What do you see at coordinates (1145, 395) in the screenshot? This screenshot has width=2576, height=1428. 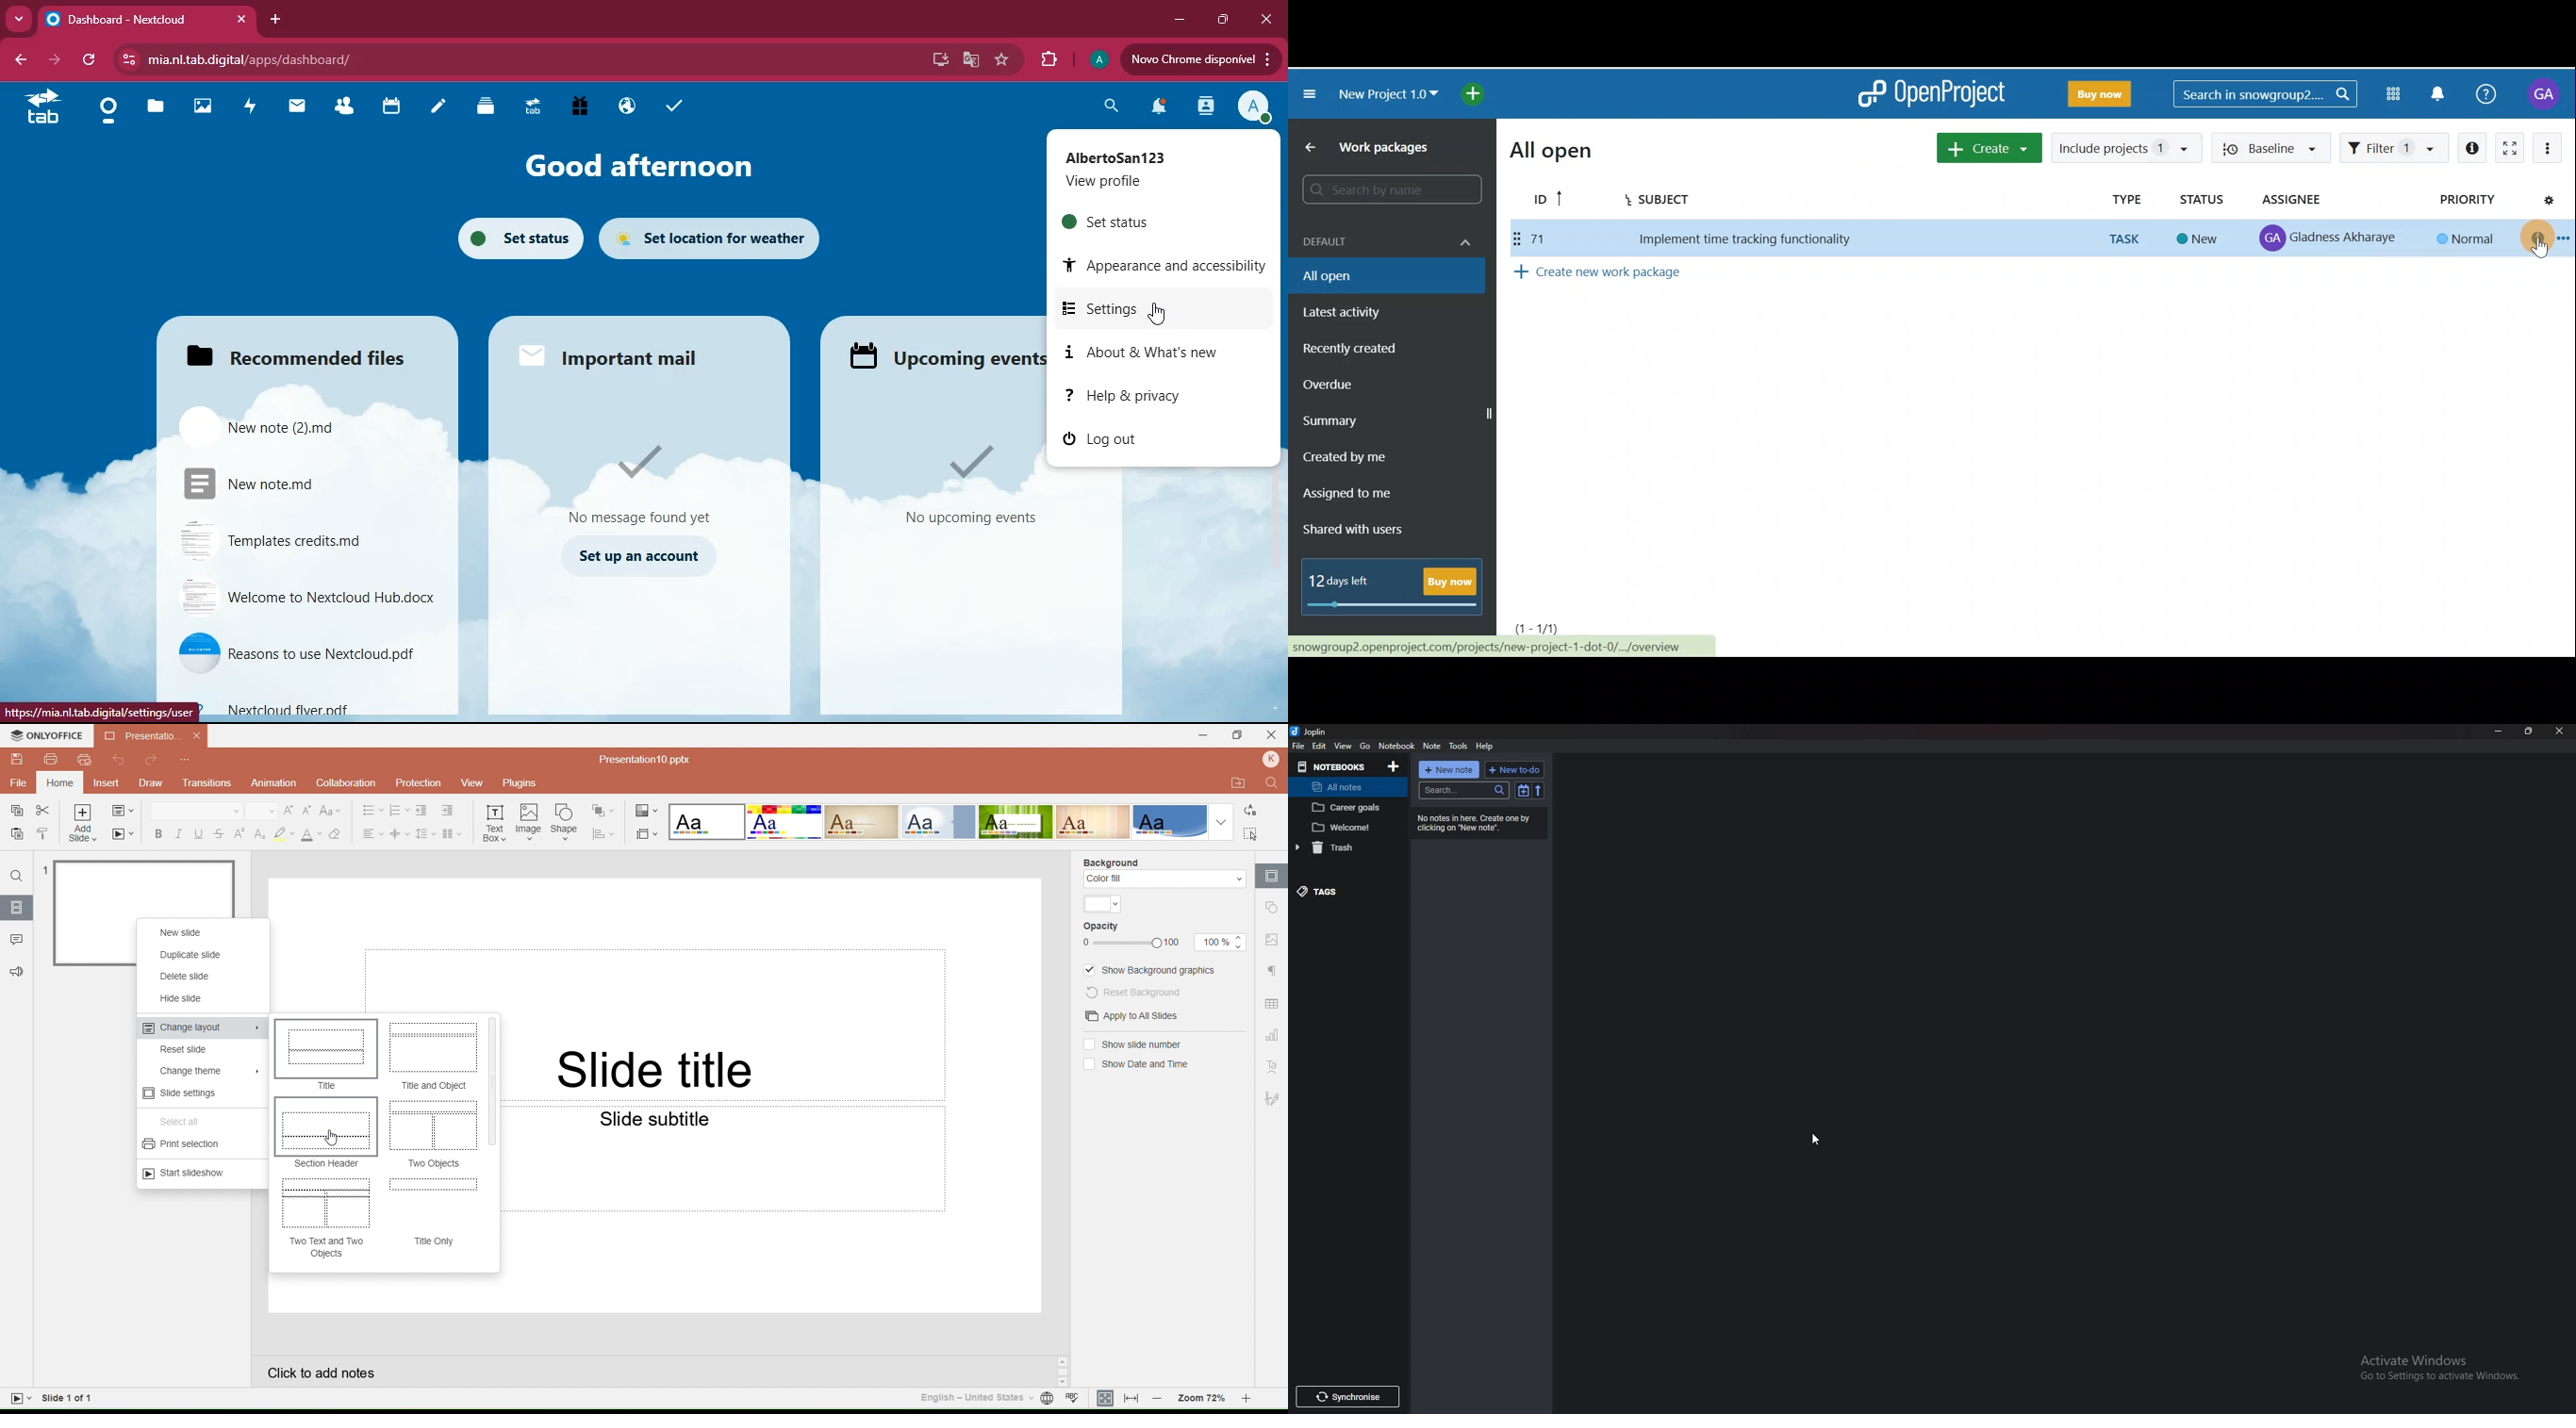 I see `help` at bounding box center [1145, 395].